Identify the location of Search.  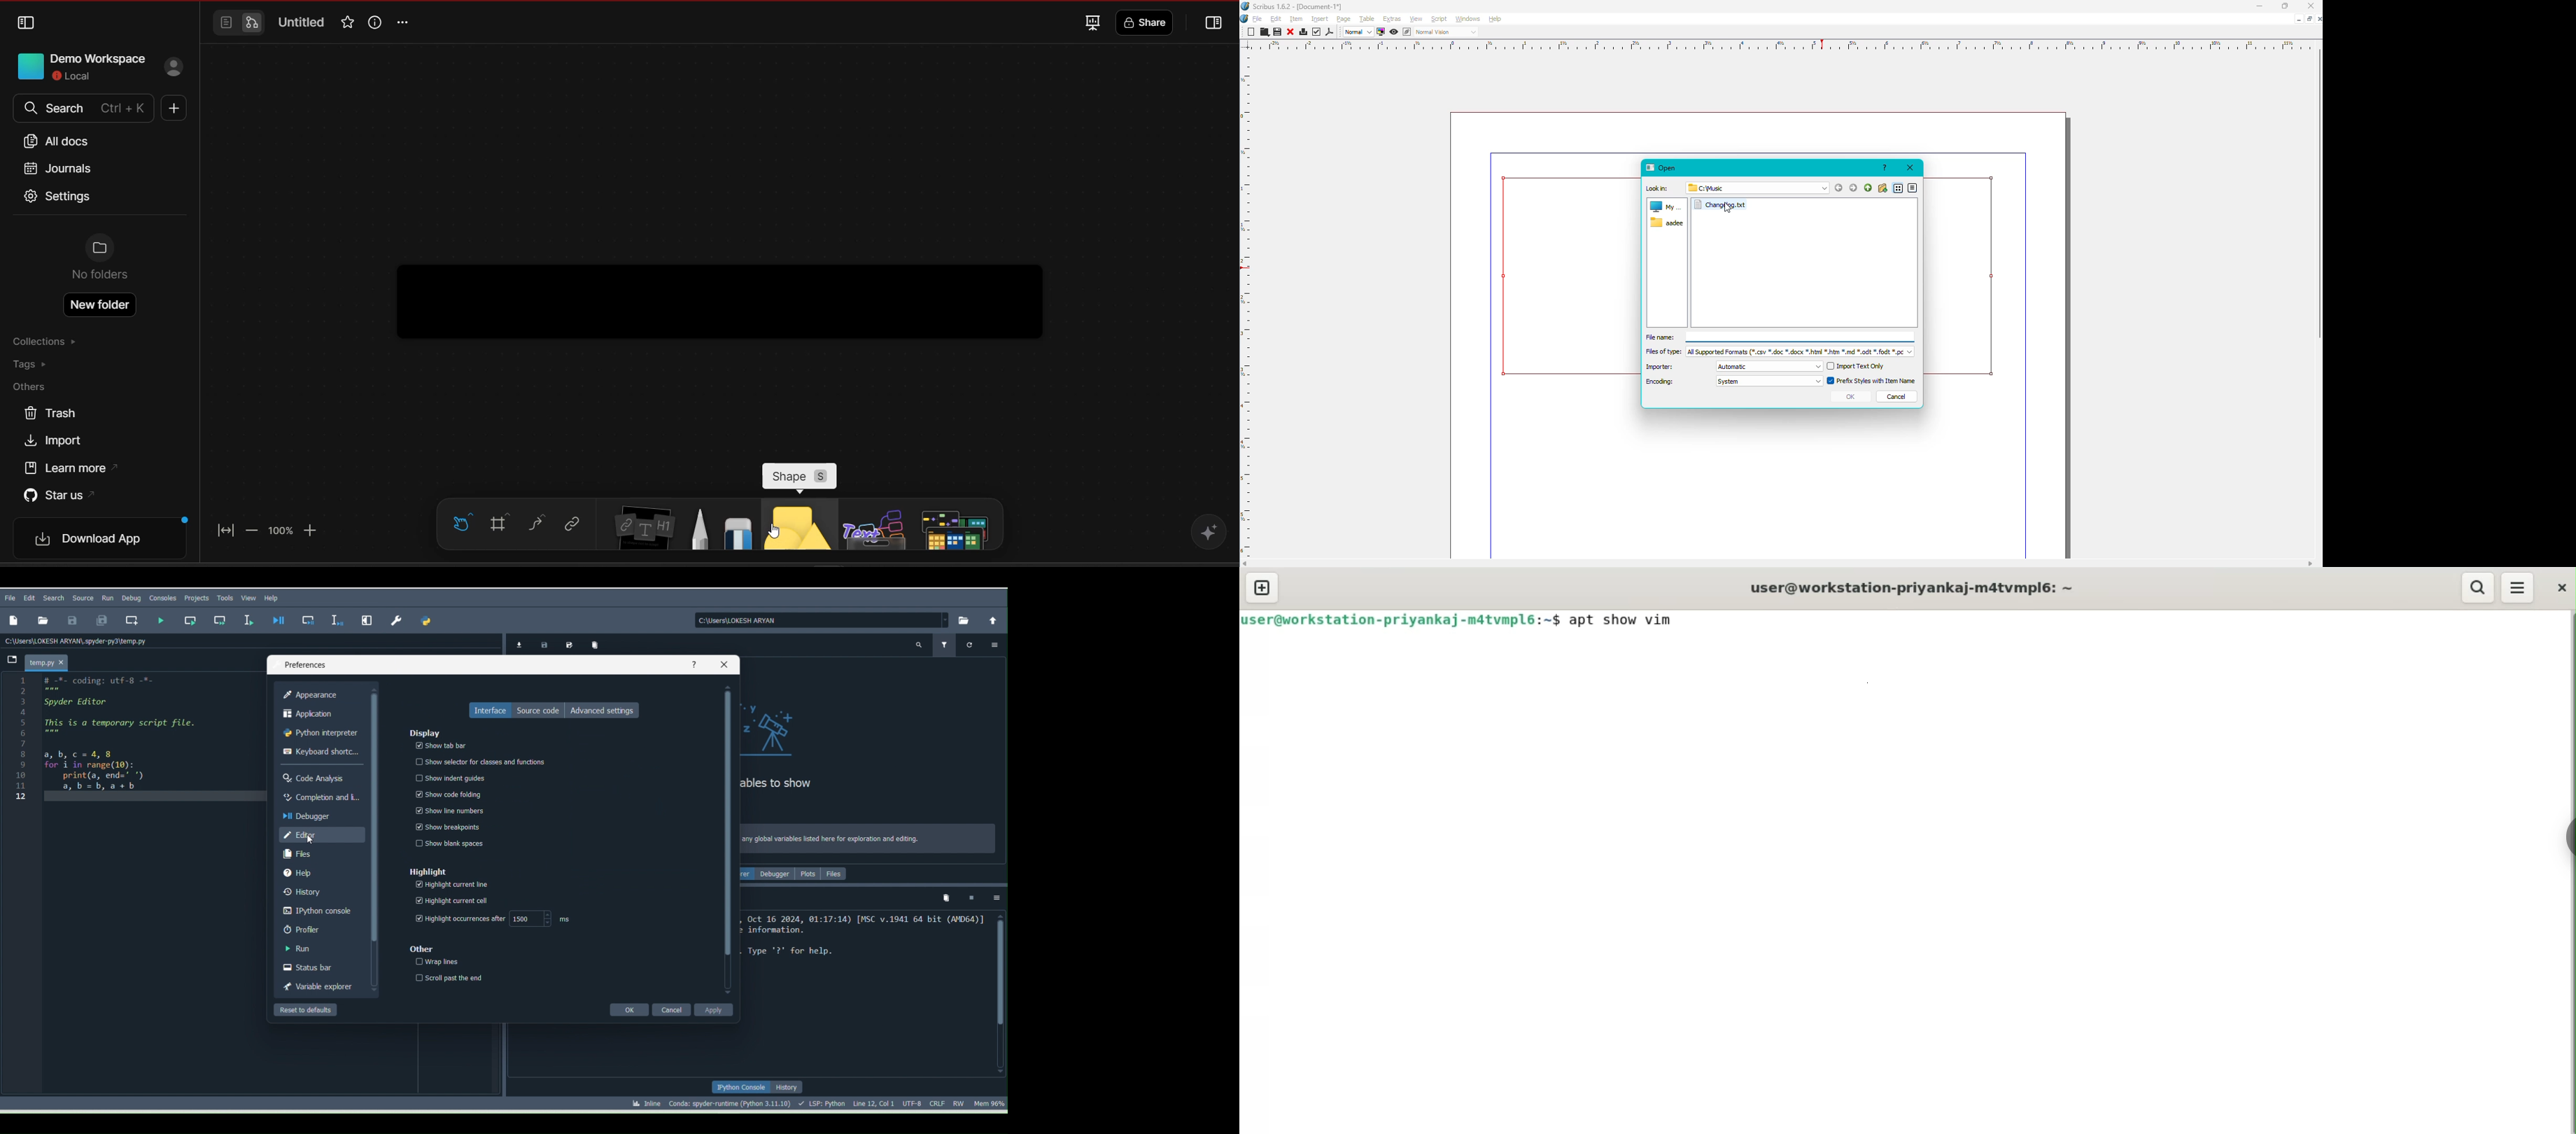
(52, 597).